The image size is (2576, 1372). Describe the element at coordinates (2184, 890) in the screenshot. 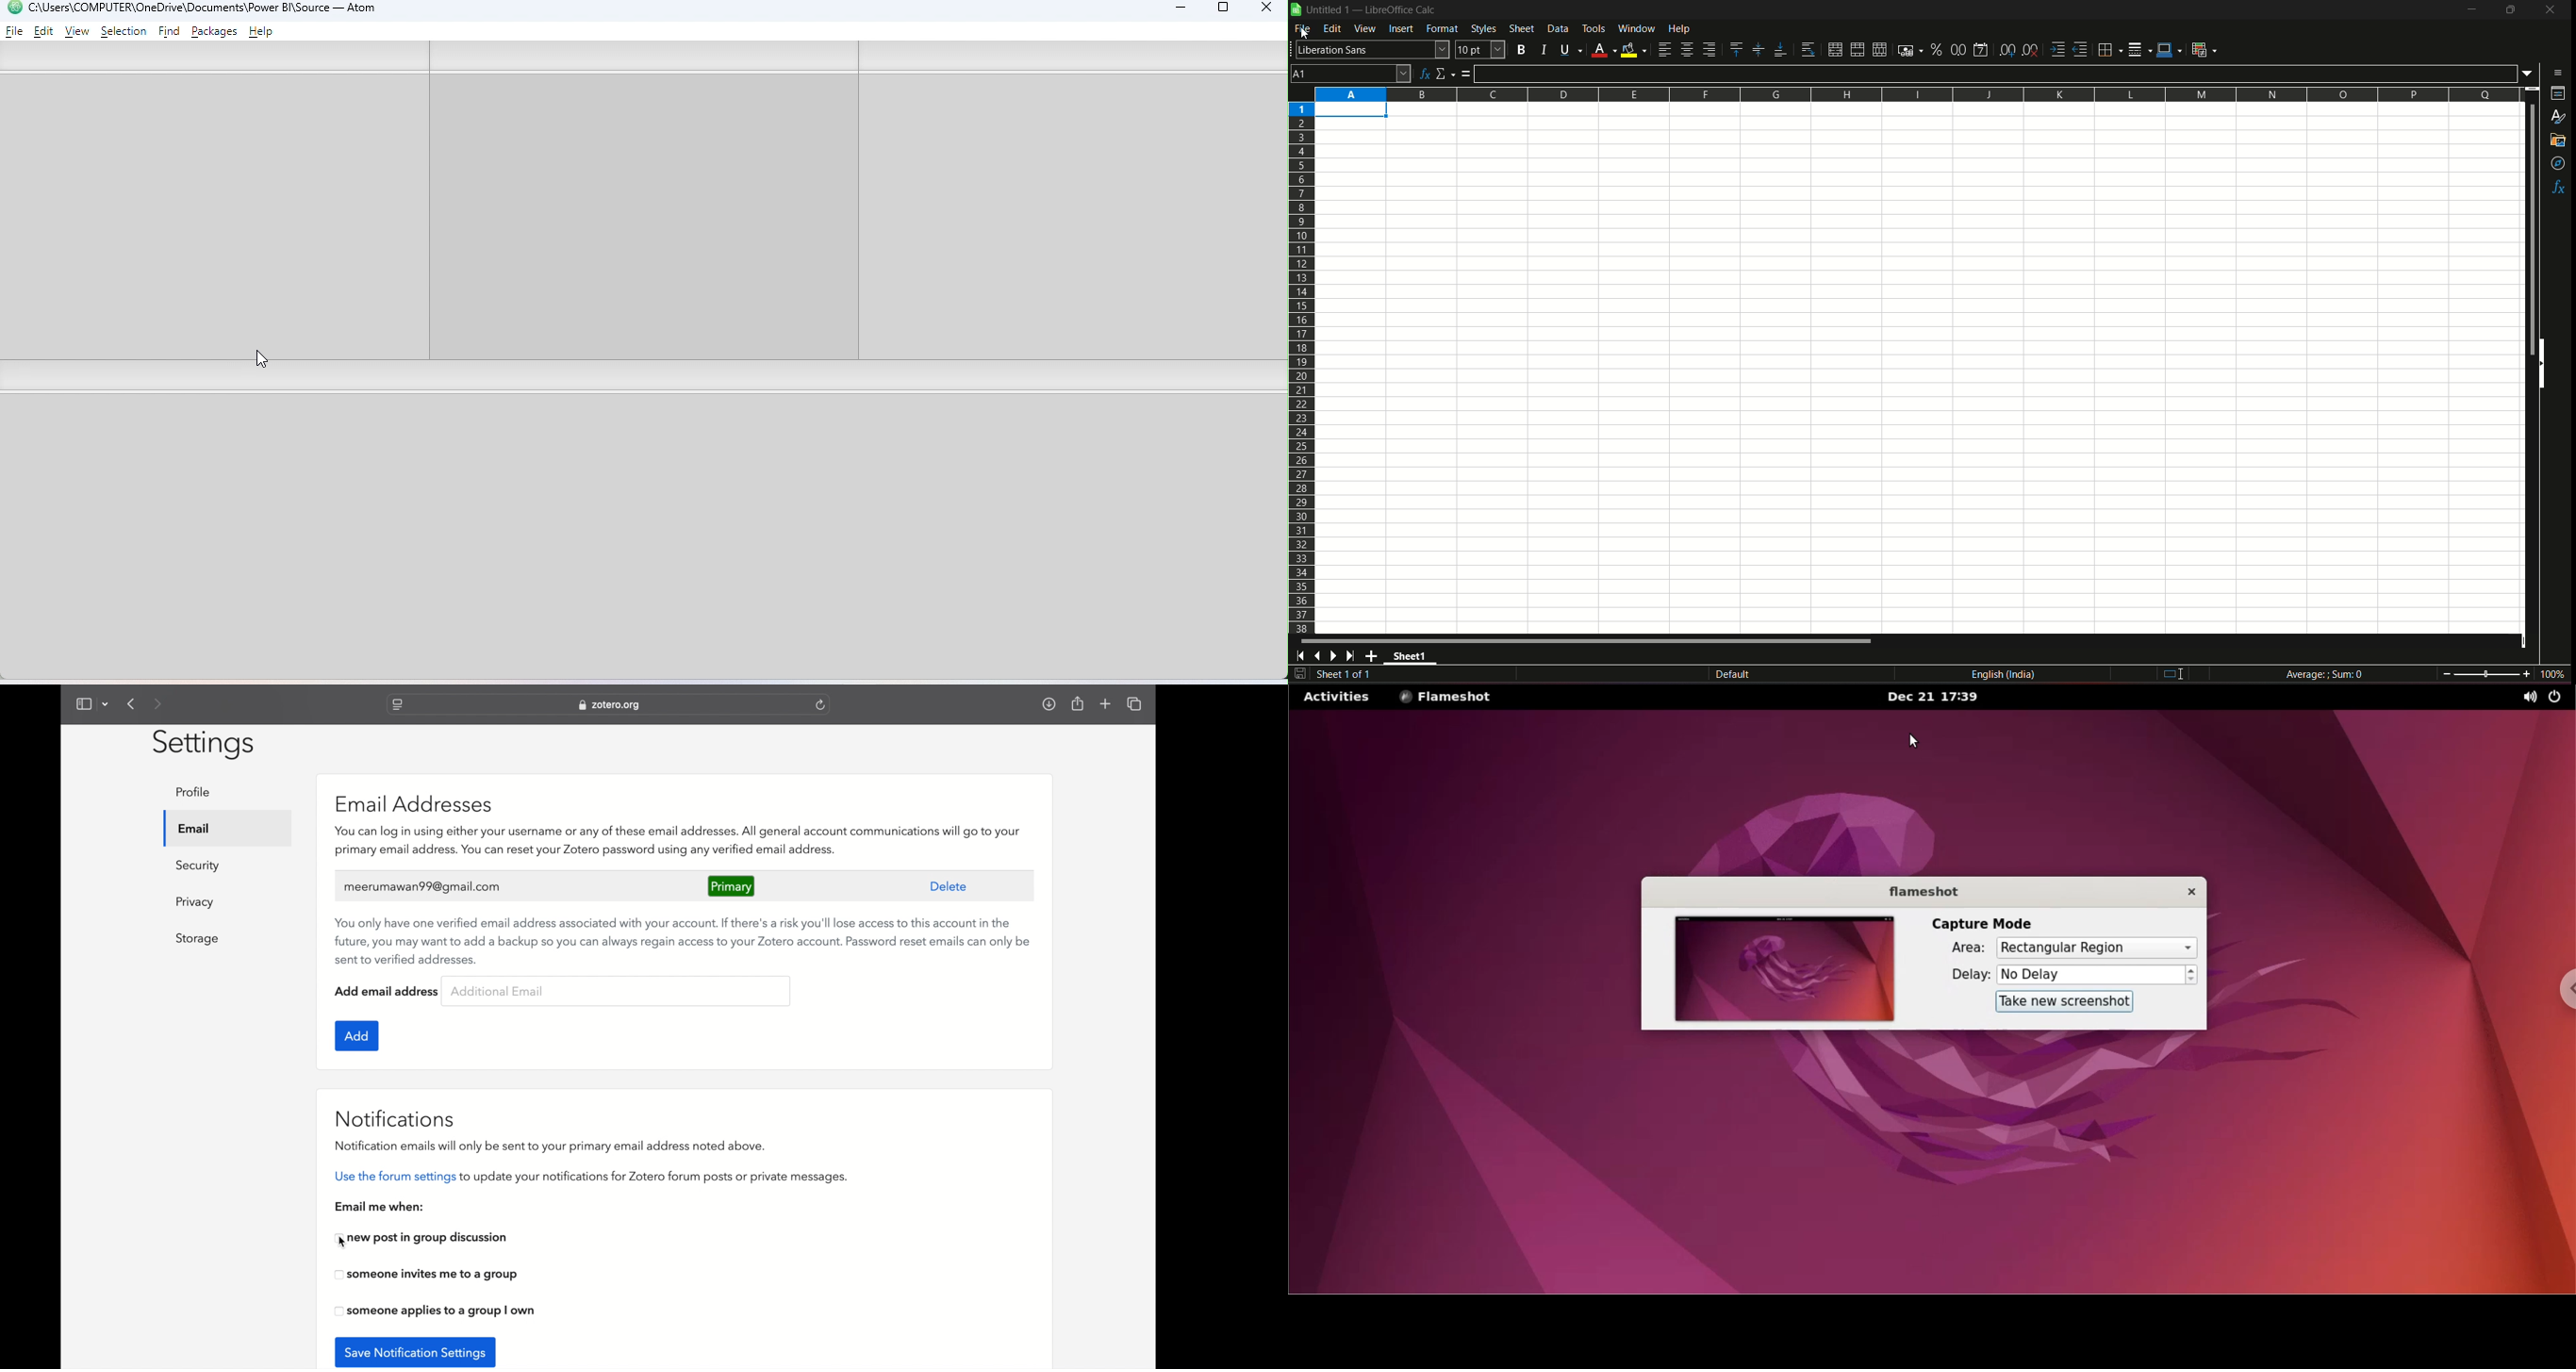

I see `close` at that location.